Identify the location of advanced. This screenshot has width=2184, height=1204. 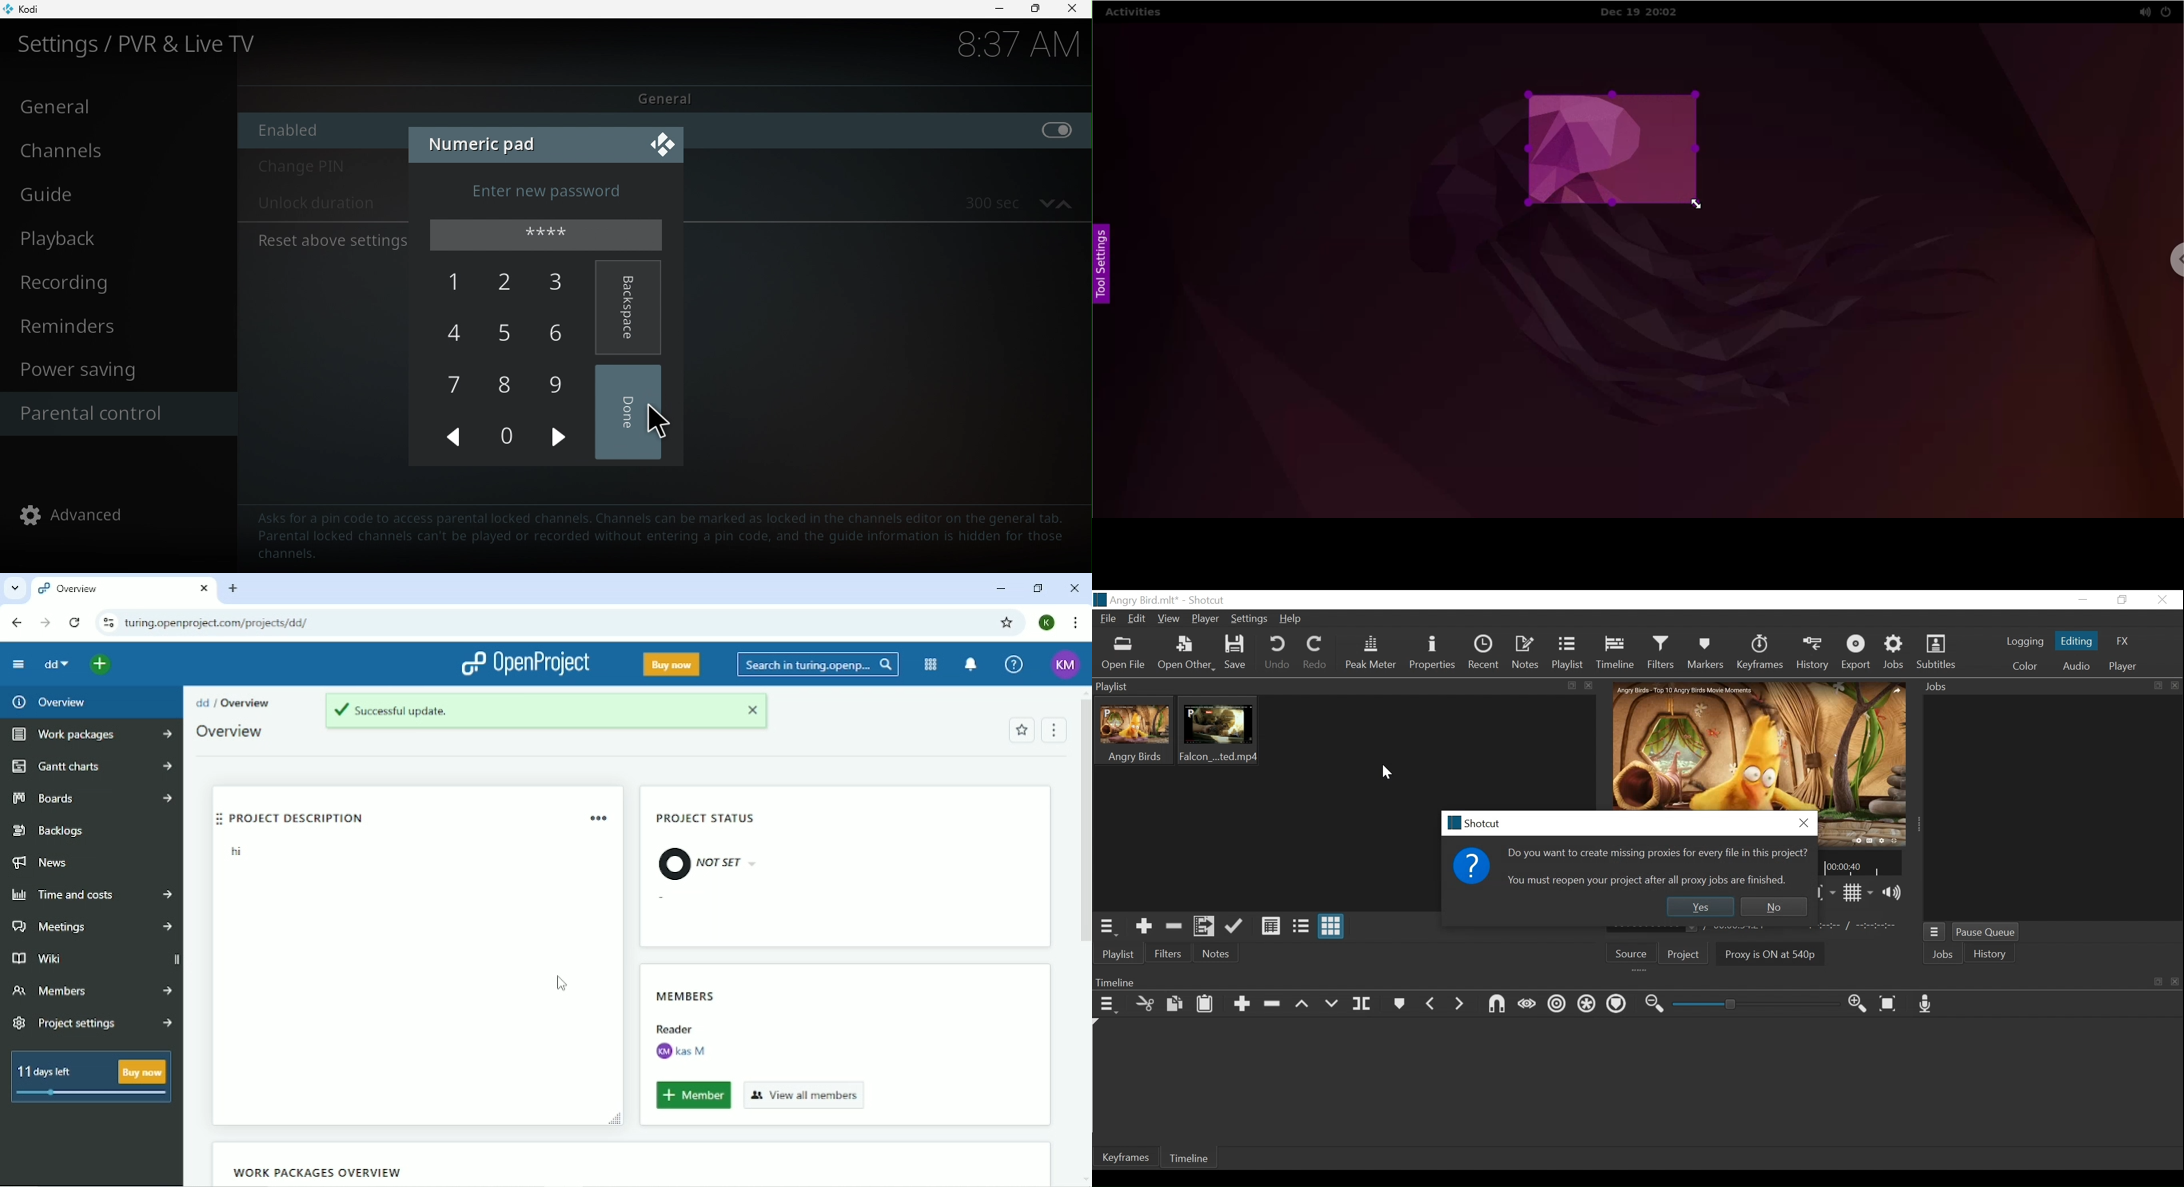
(76, 516).